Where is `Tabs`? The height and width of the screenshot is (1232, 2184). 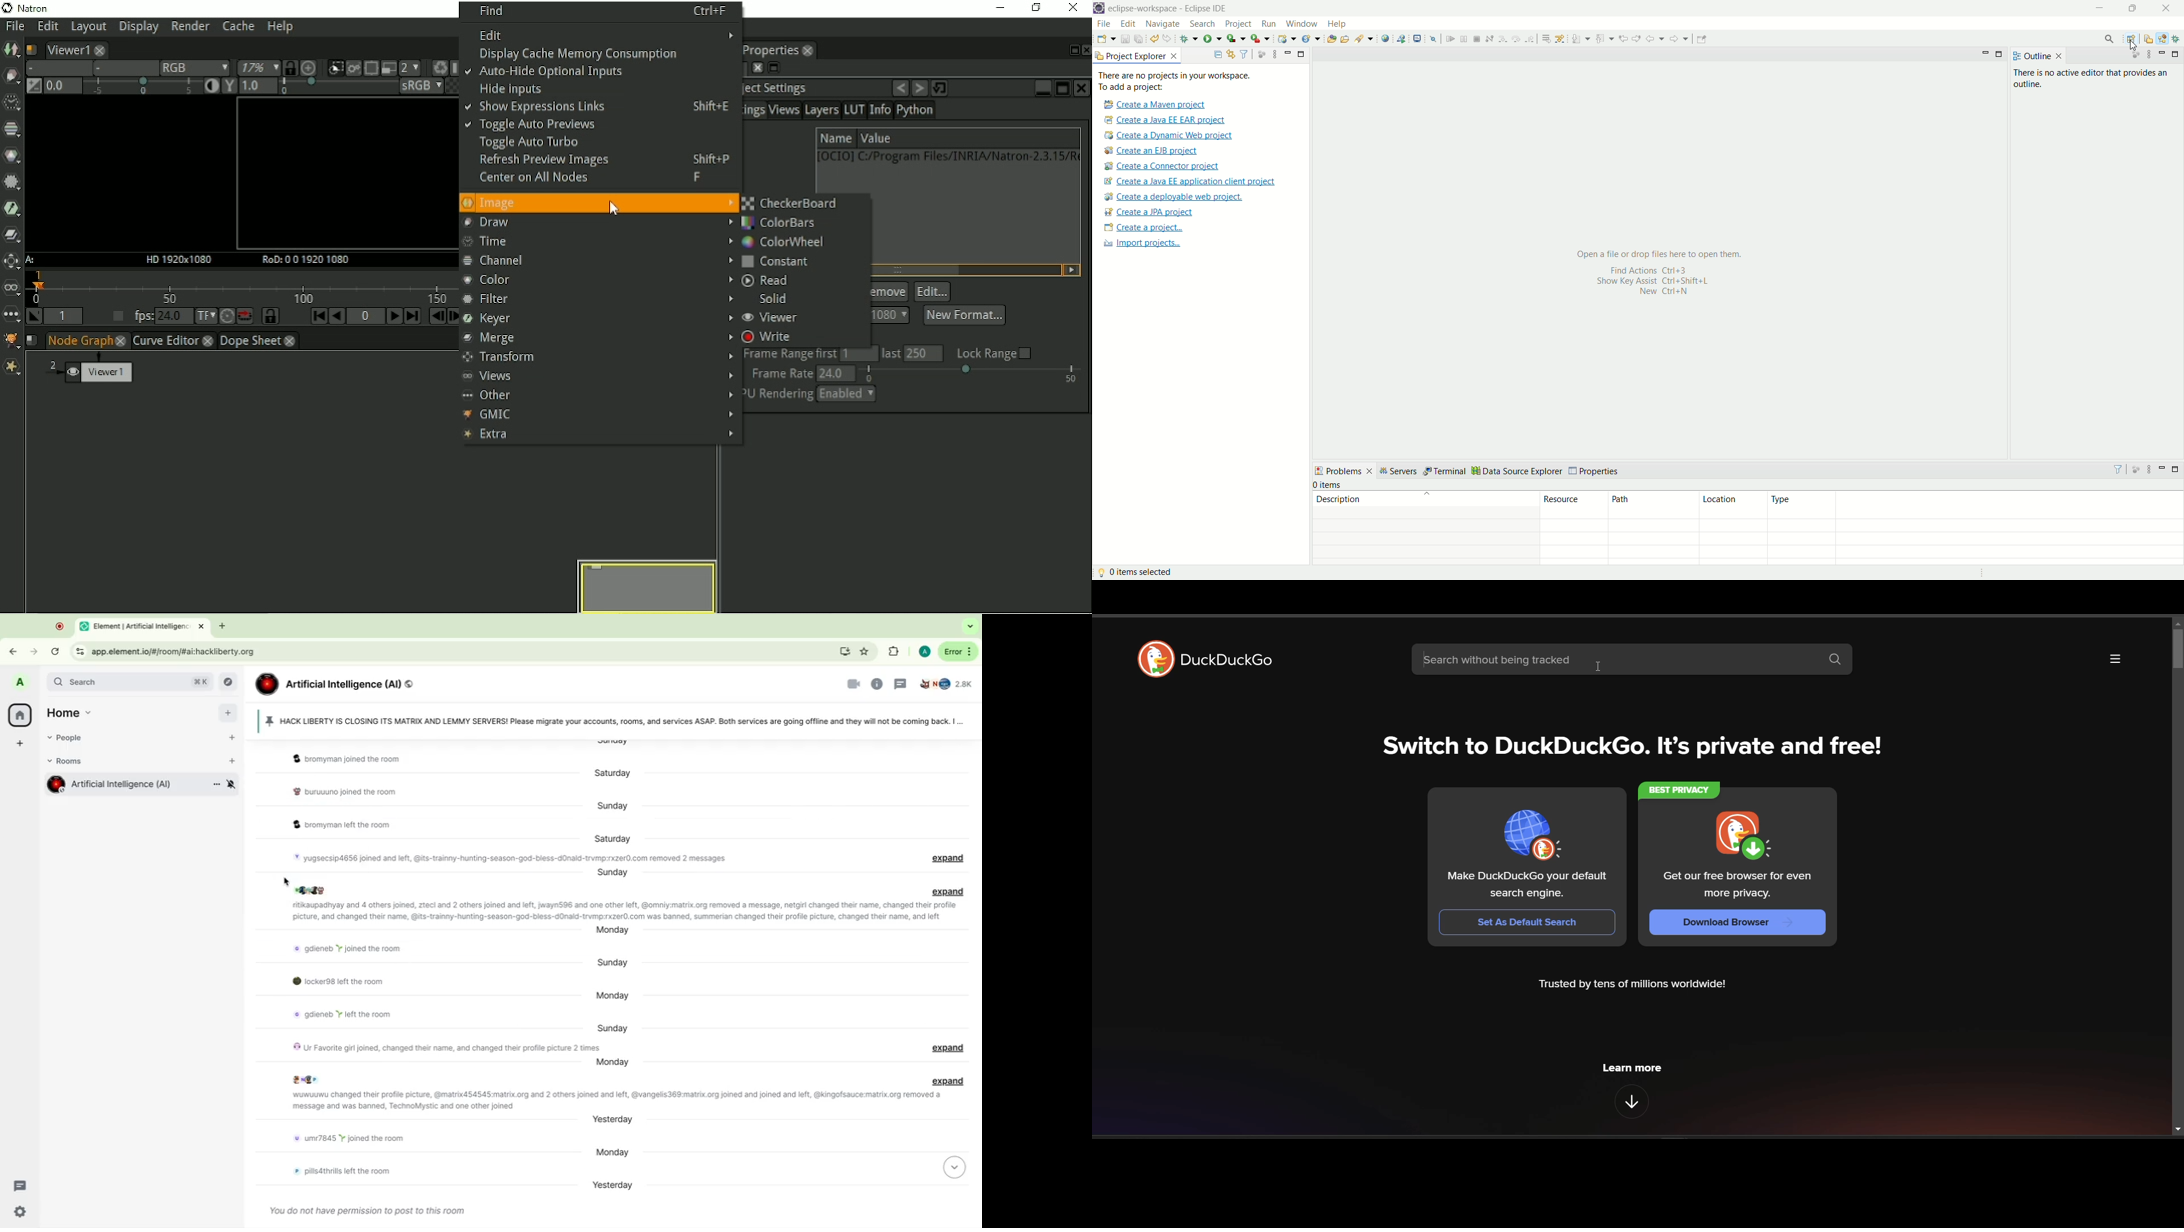 Tabs is located at coordinates (131, 627).